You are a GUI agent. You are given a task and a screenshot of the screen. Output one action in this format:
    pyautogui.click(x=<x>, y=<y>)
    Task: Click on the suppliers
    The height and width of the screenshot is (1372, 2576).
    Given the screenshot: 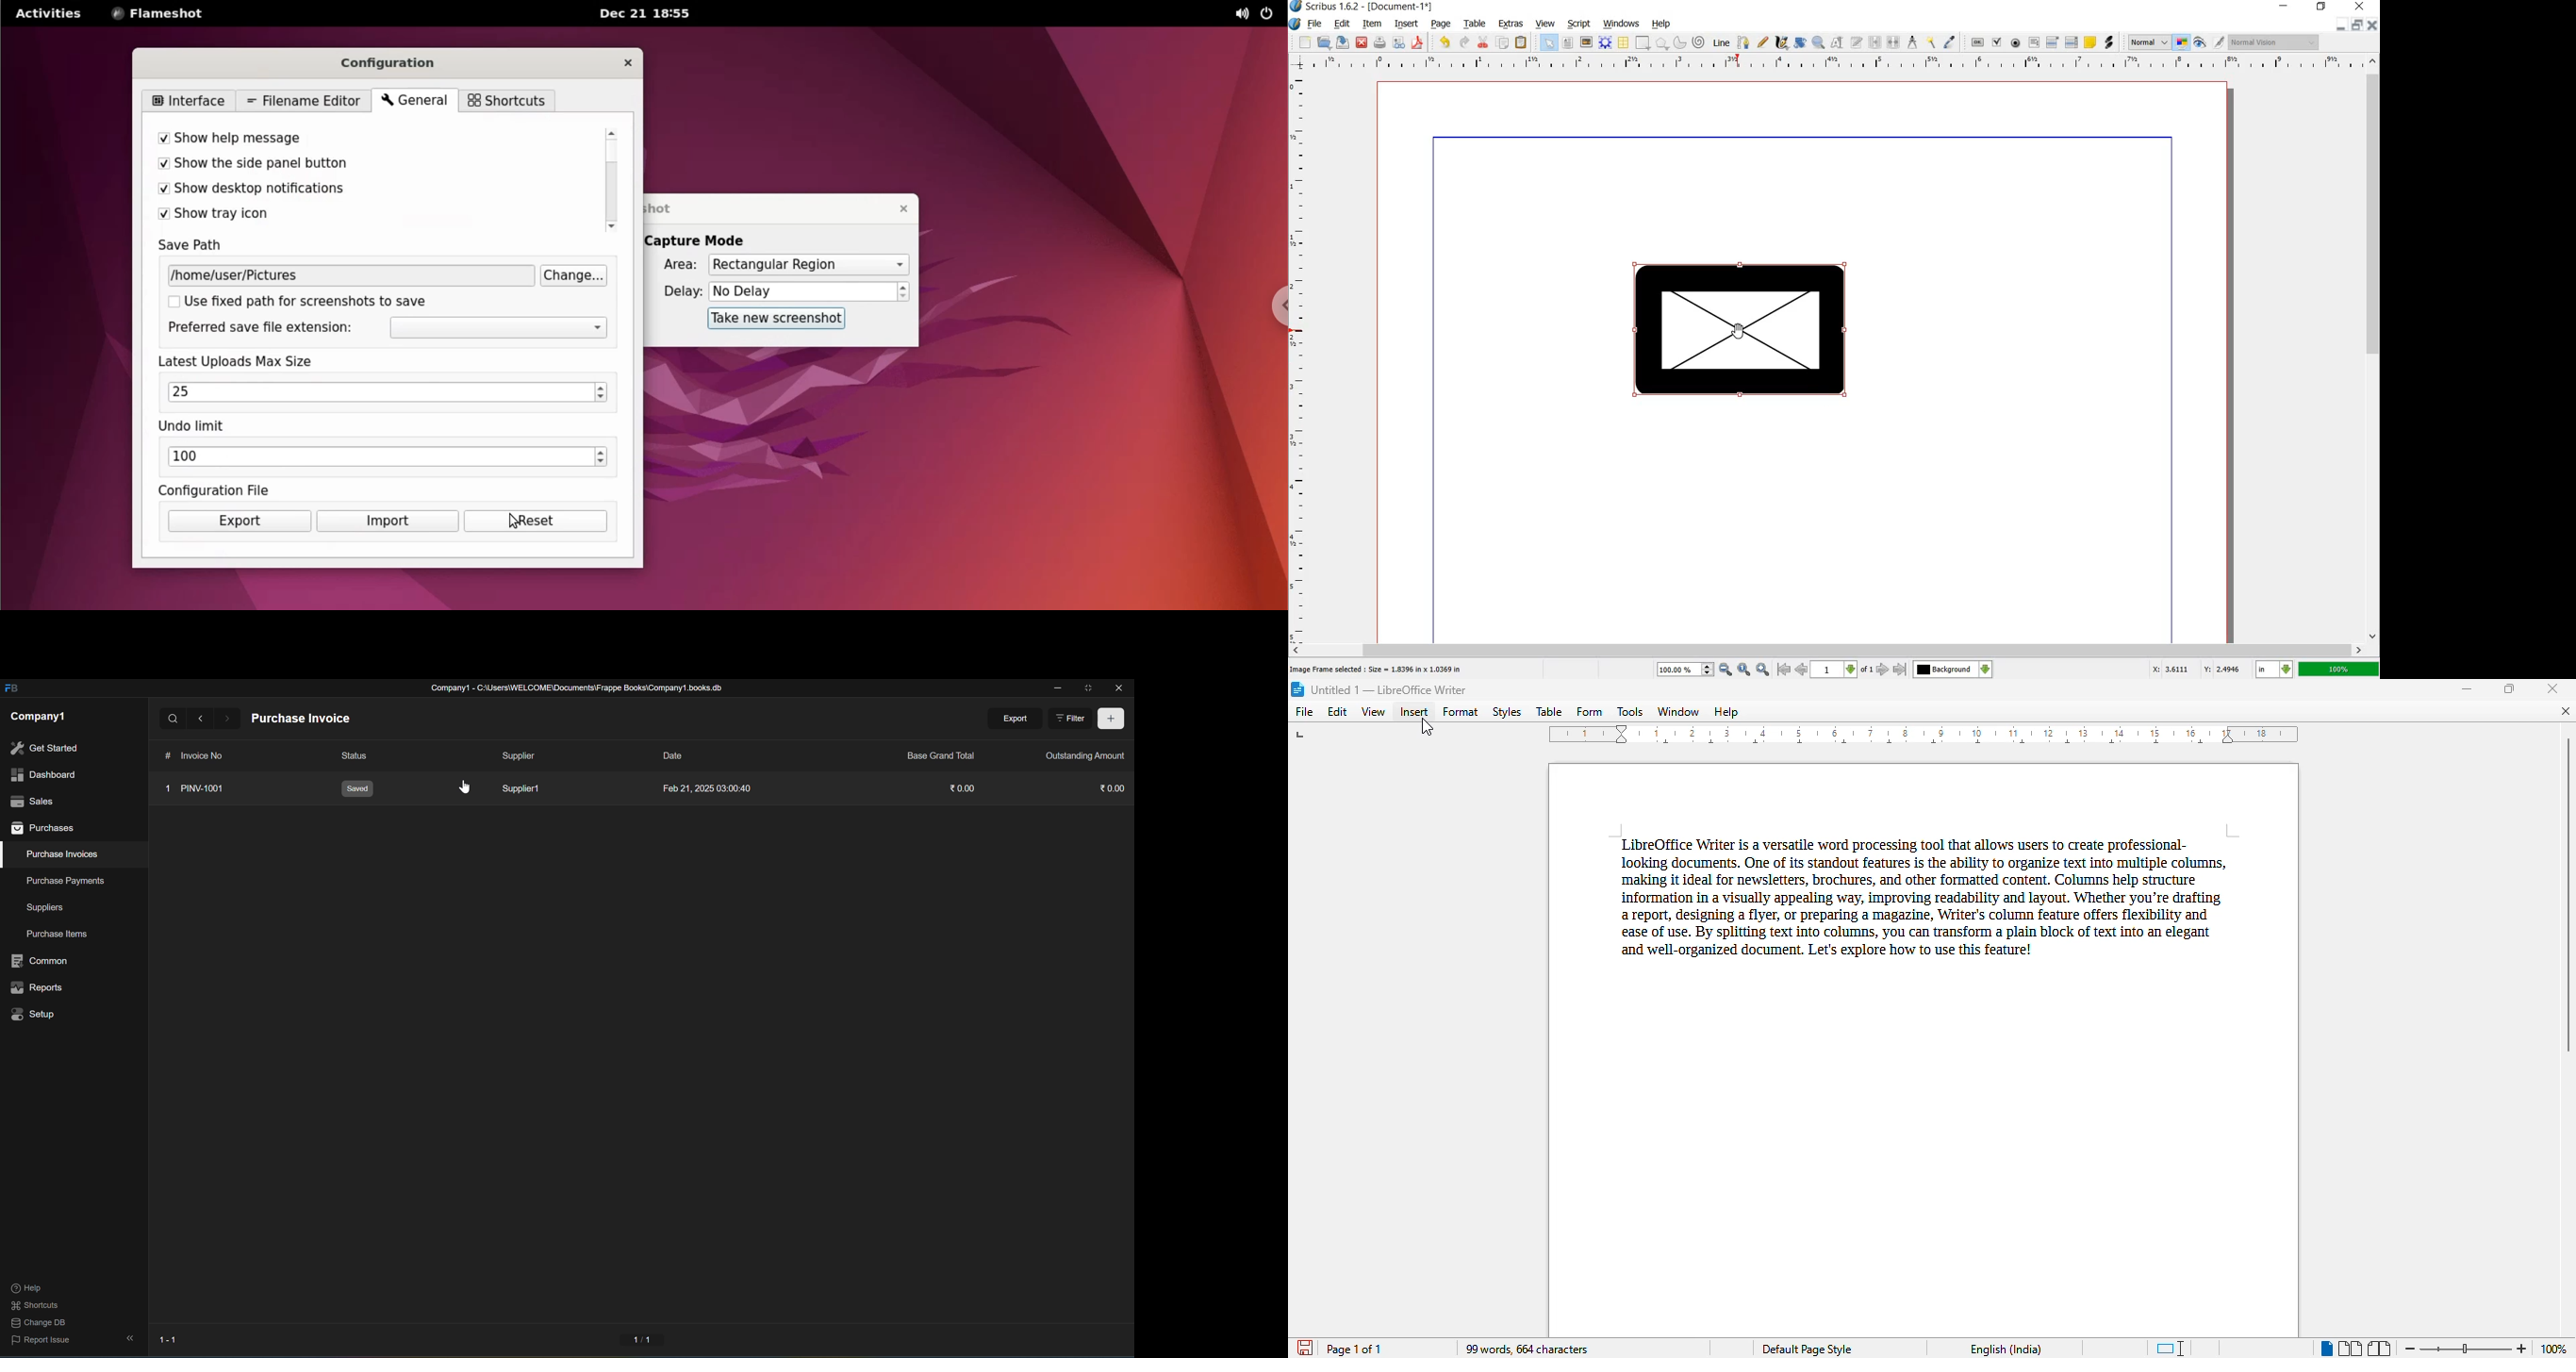 What is the action you would take?
    pyautogui.click(x=45, y=908)
    